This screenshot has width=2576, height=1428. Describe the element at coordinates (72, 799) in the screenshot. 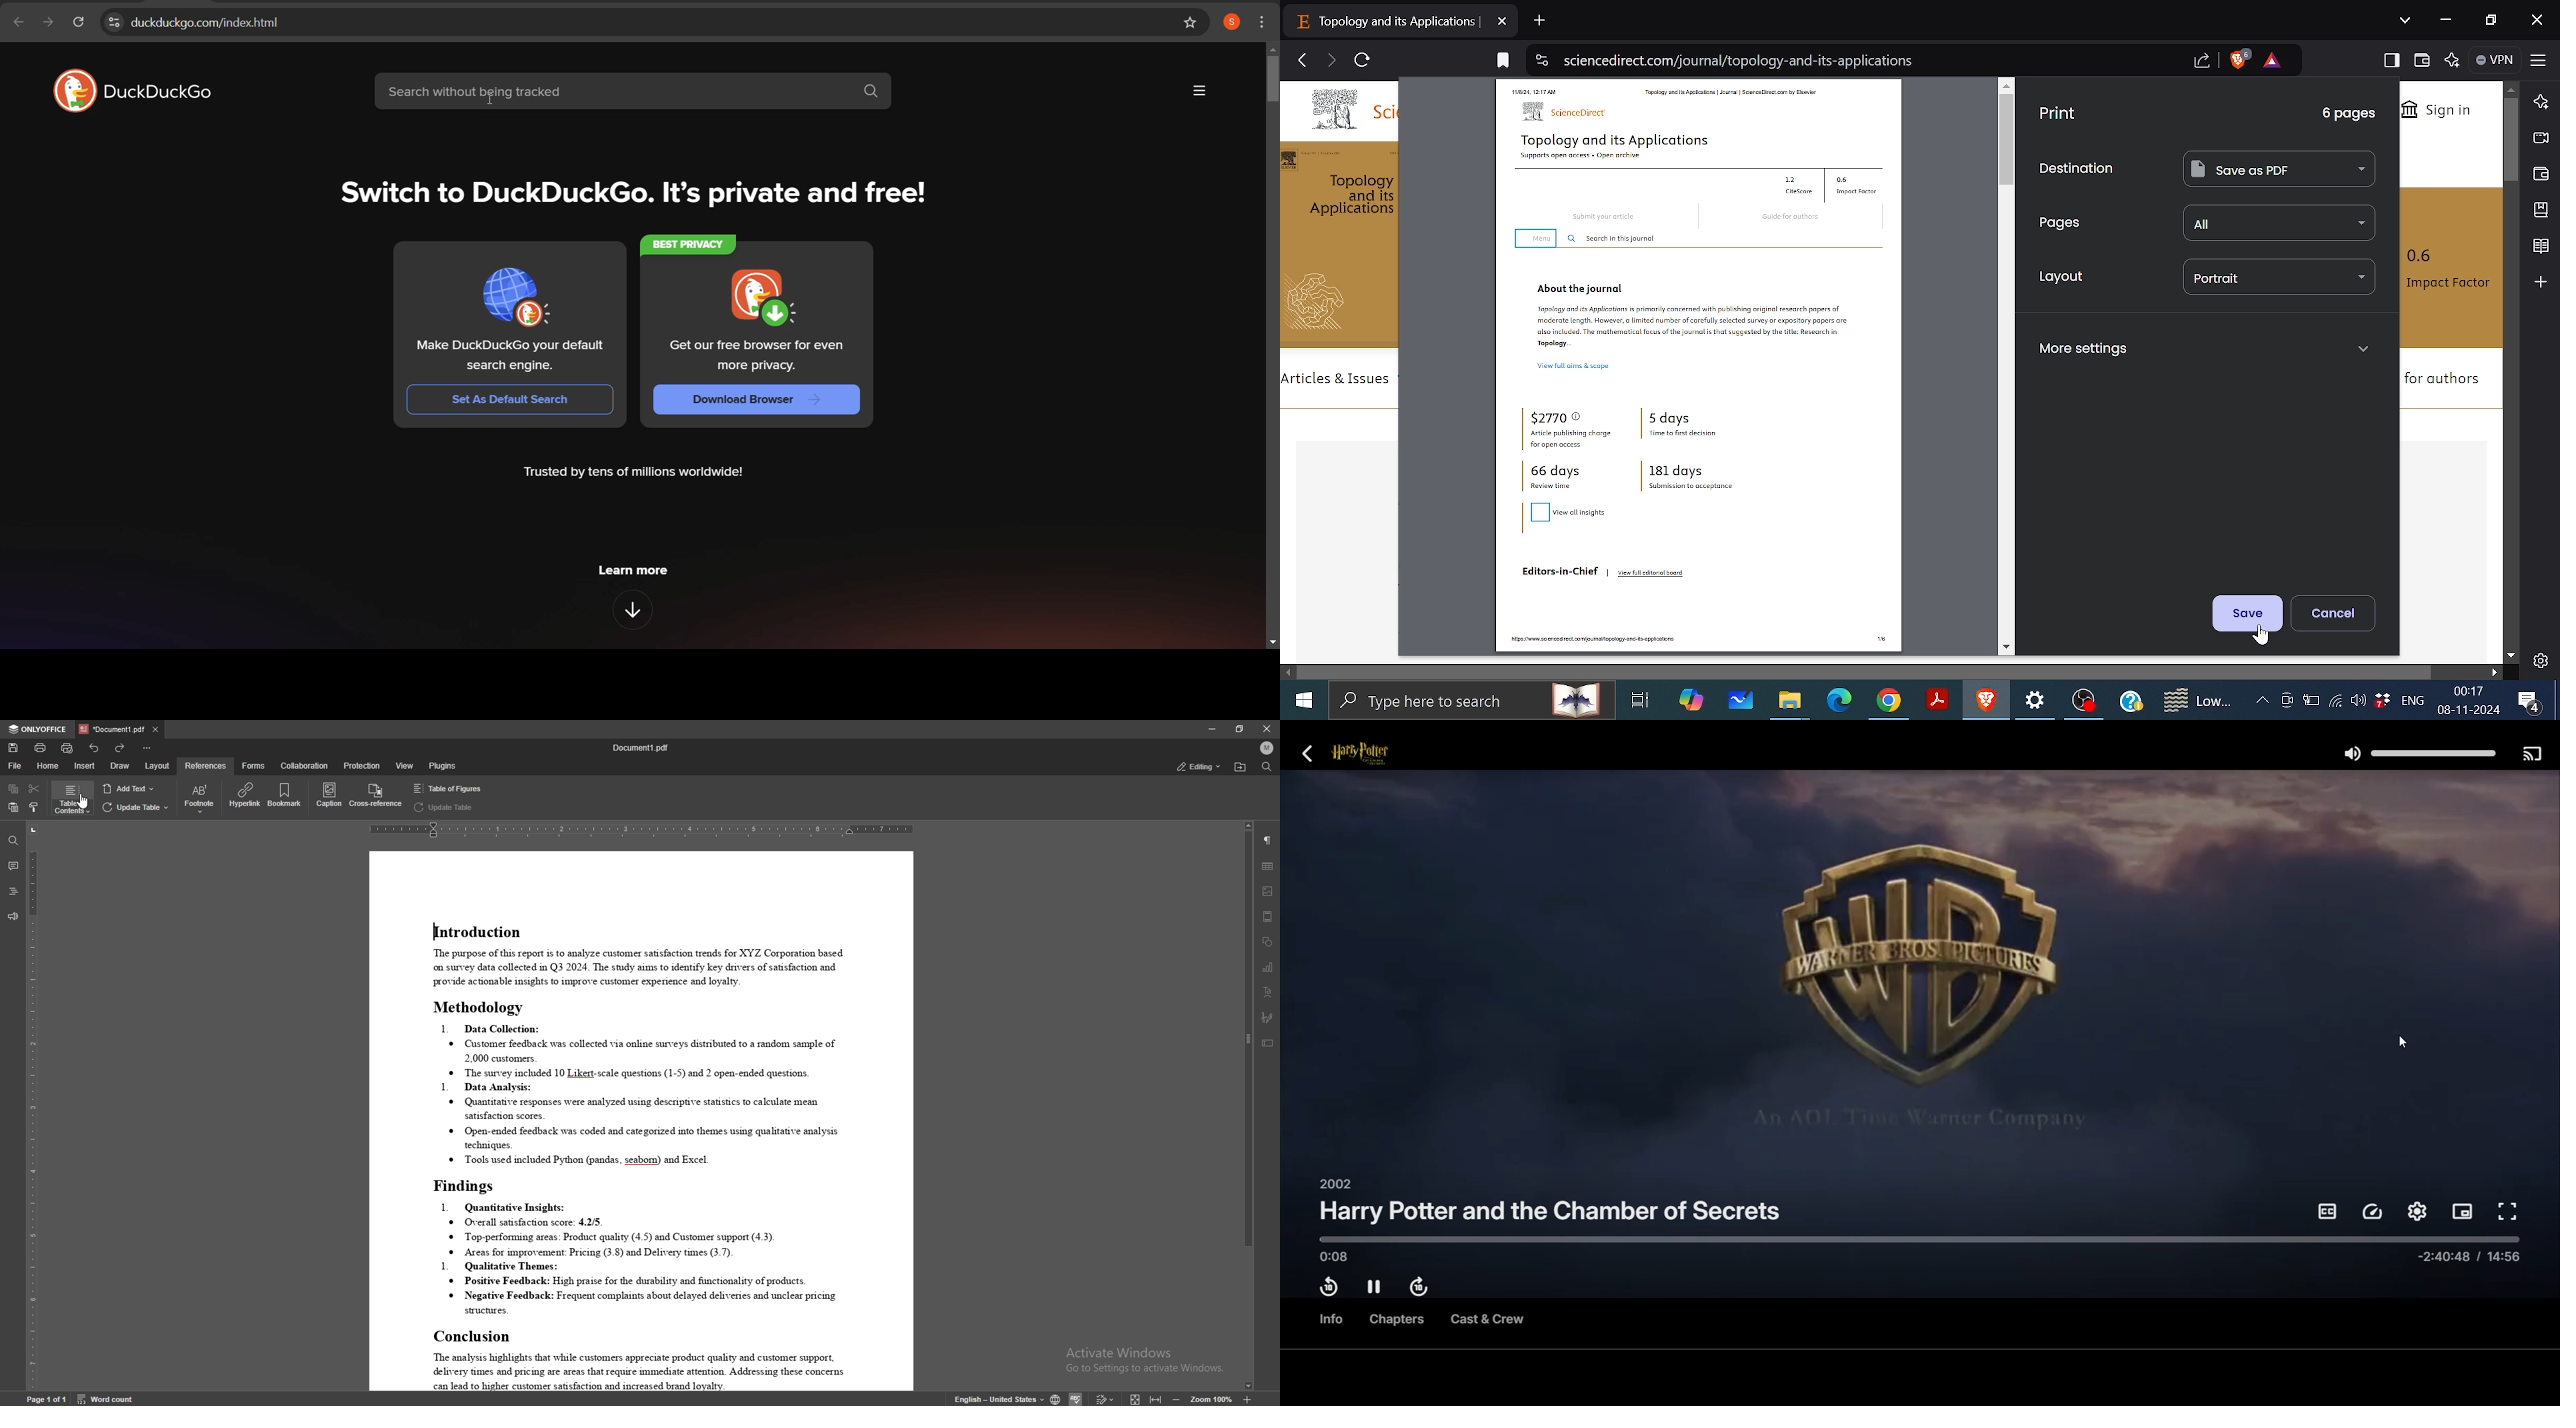

I see `table of contents` at that location.